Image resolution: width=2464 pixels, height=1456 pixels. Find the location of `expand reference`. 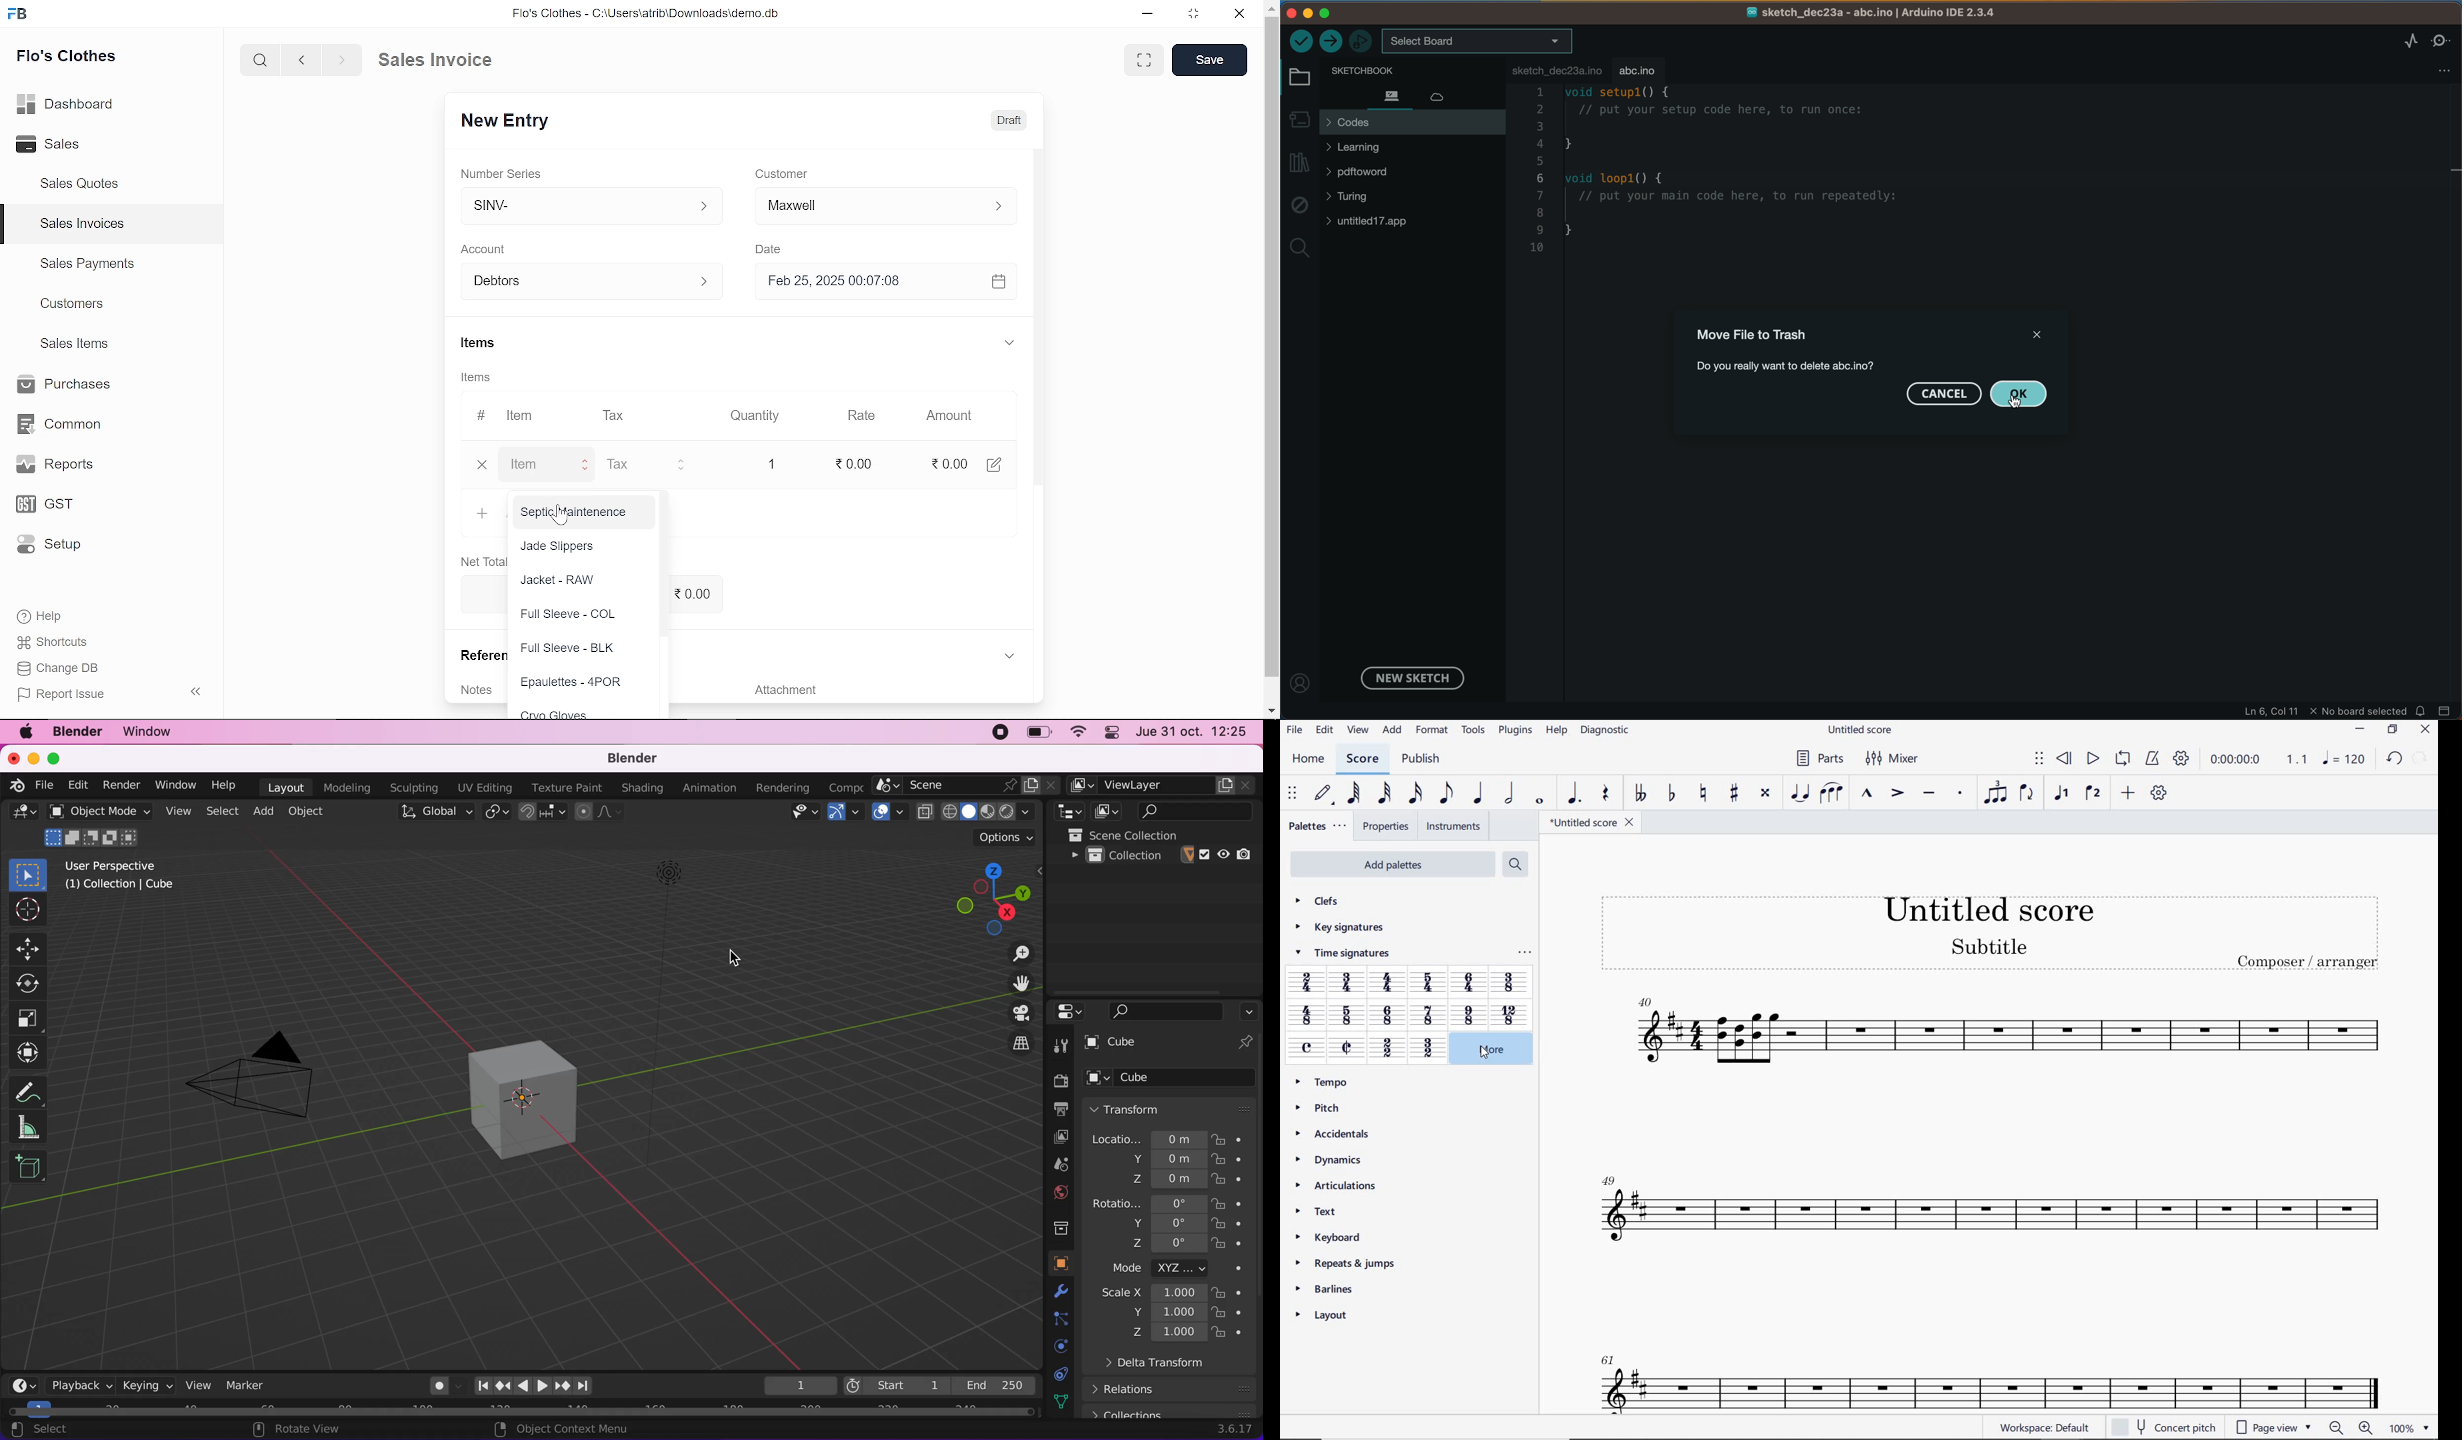

expand reference is located at coordinates (1017, 655).